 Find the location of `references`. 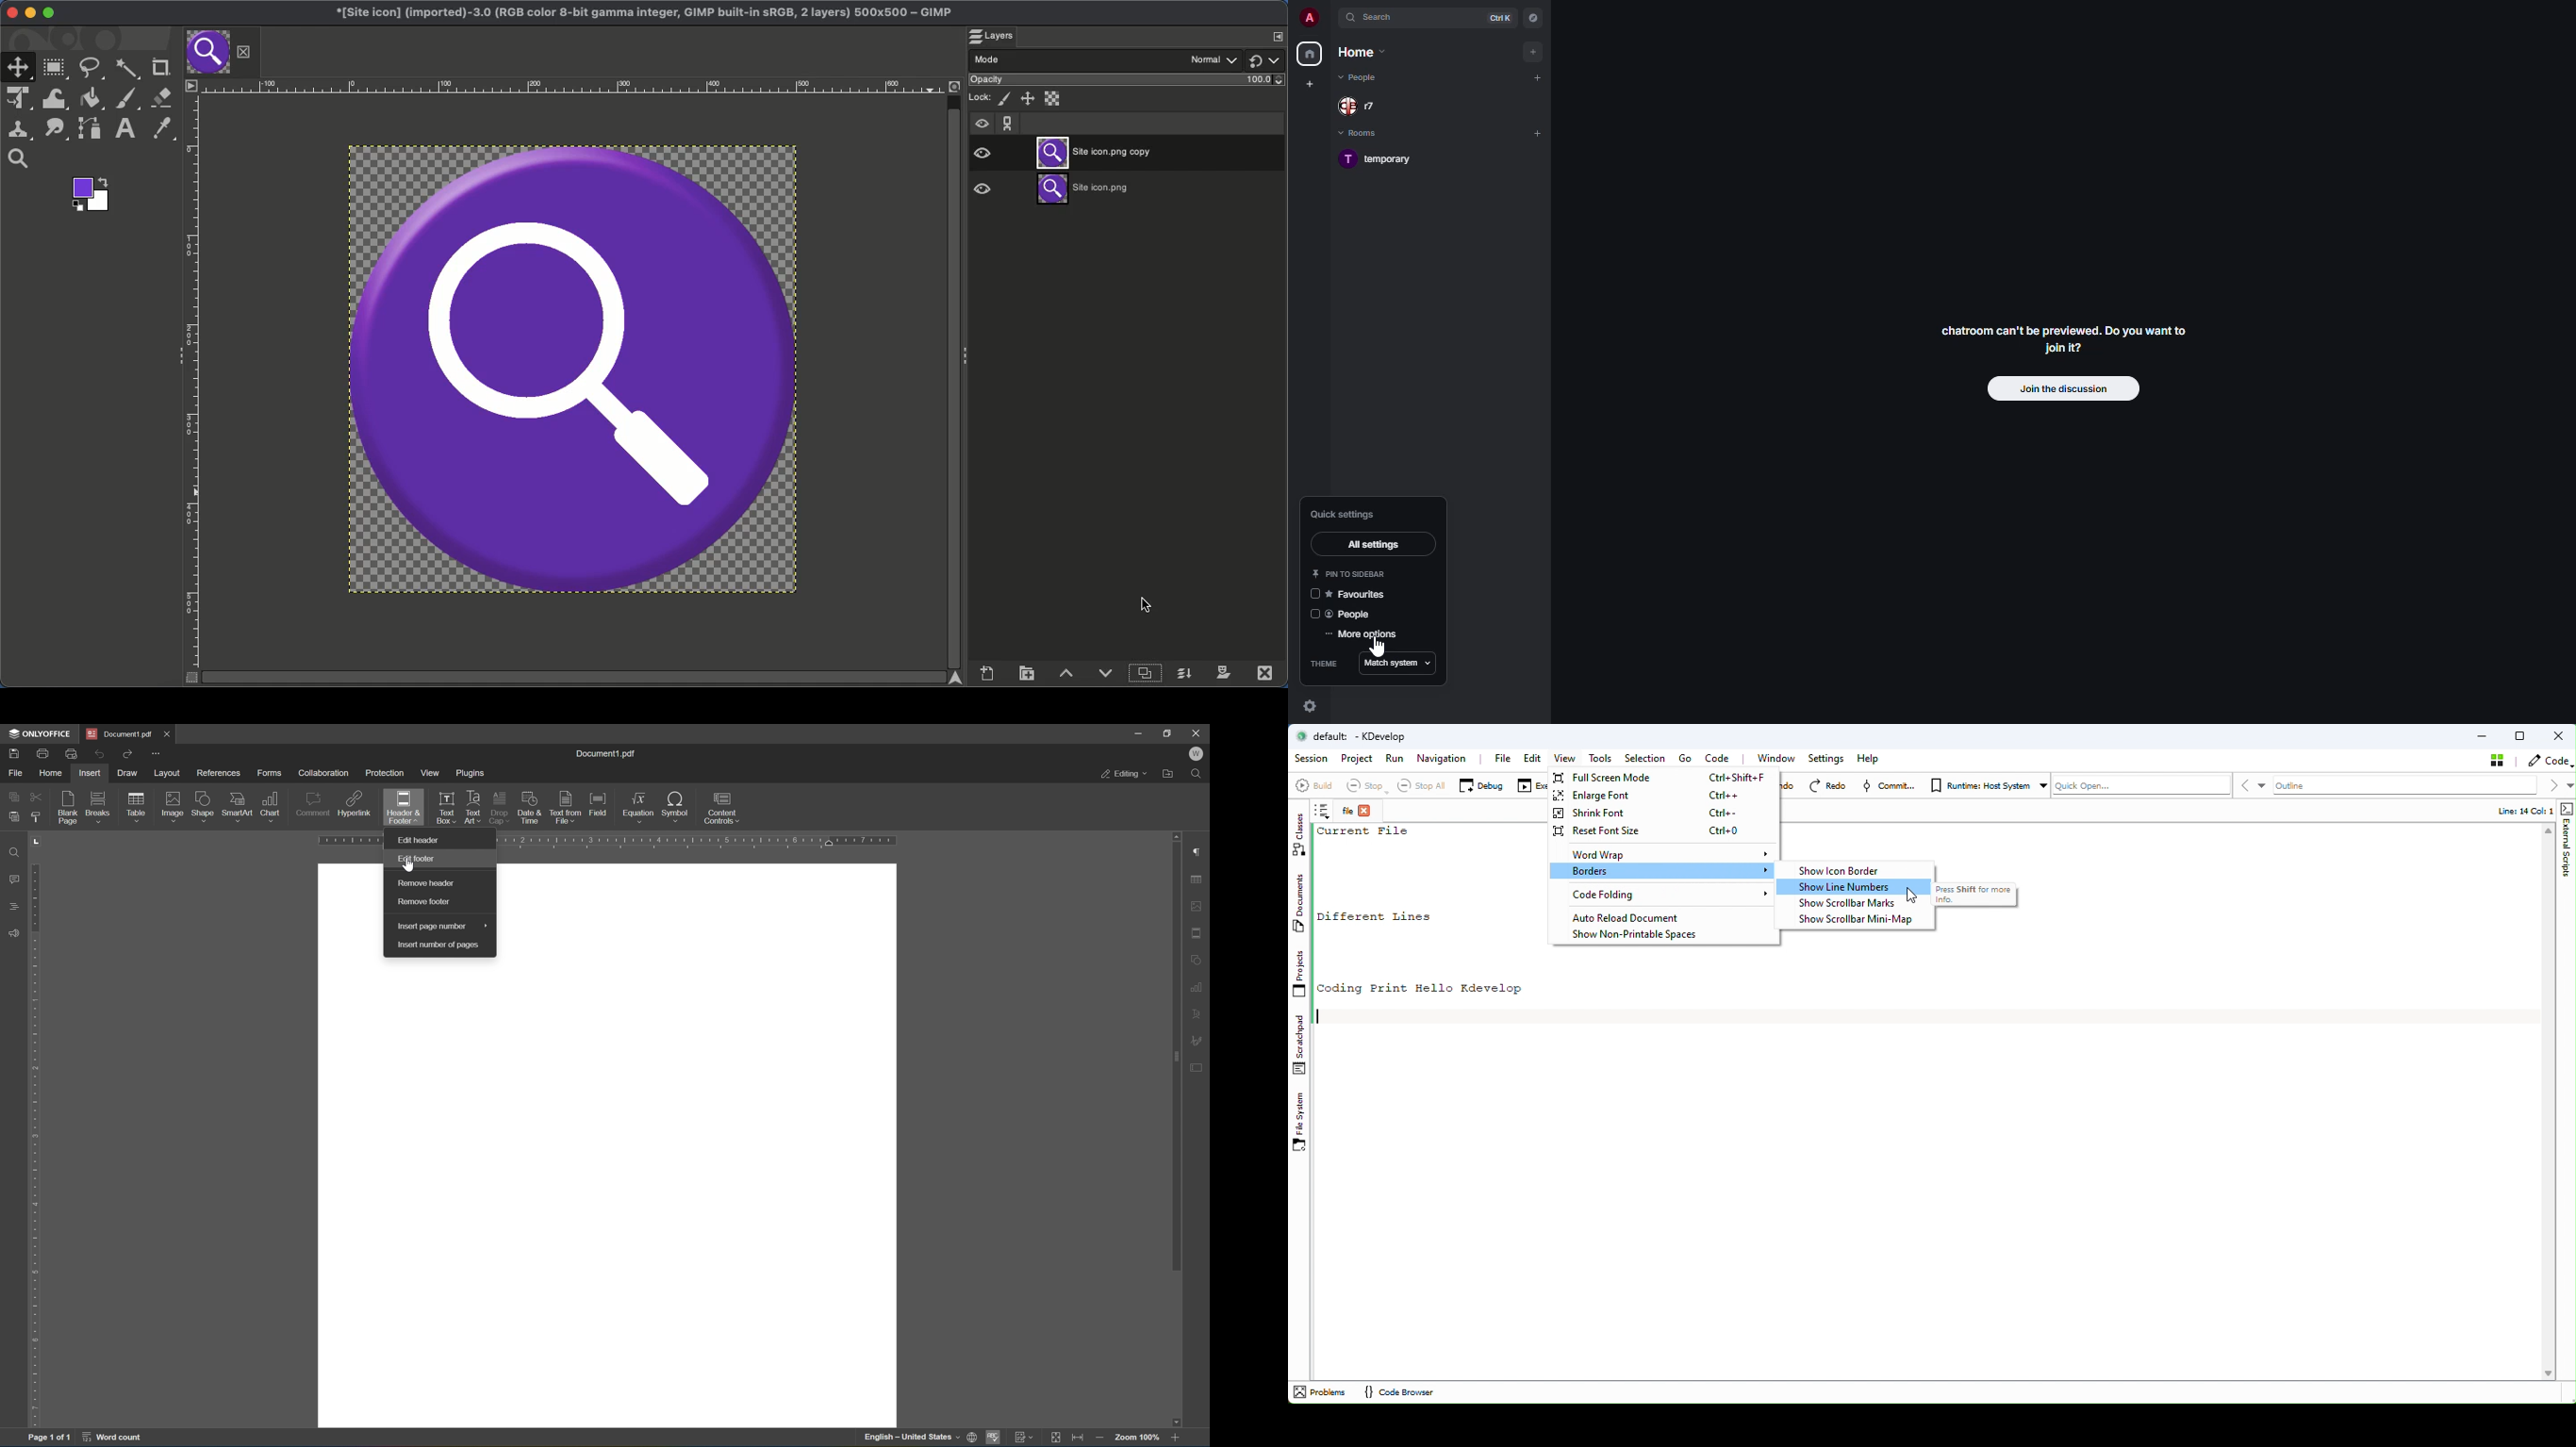

references is located at coordinates (216, 775).